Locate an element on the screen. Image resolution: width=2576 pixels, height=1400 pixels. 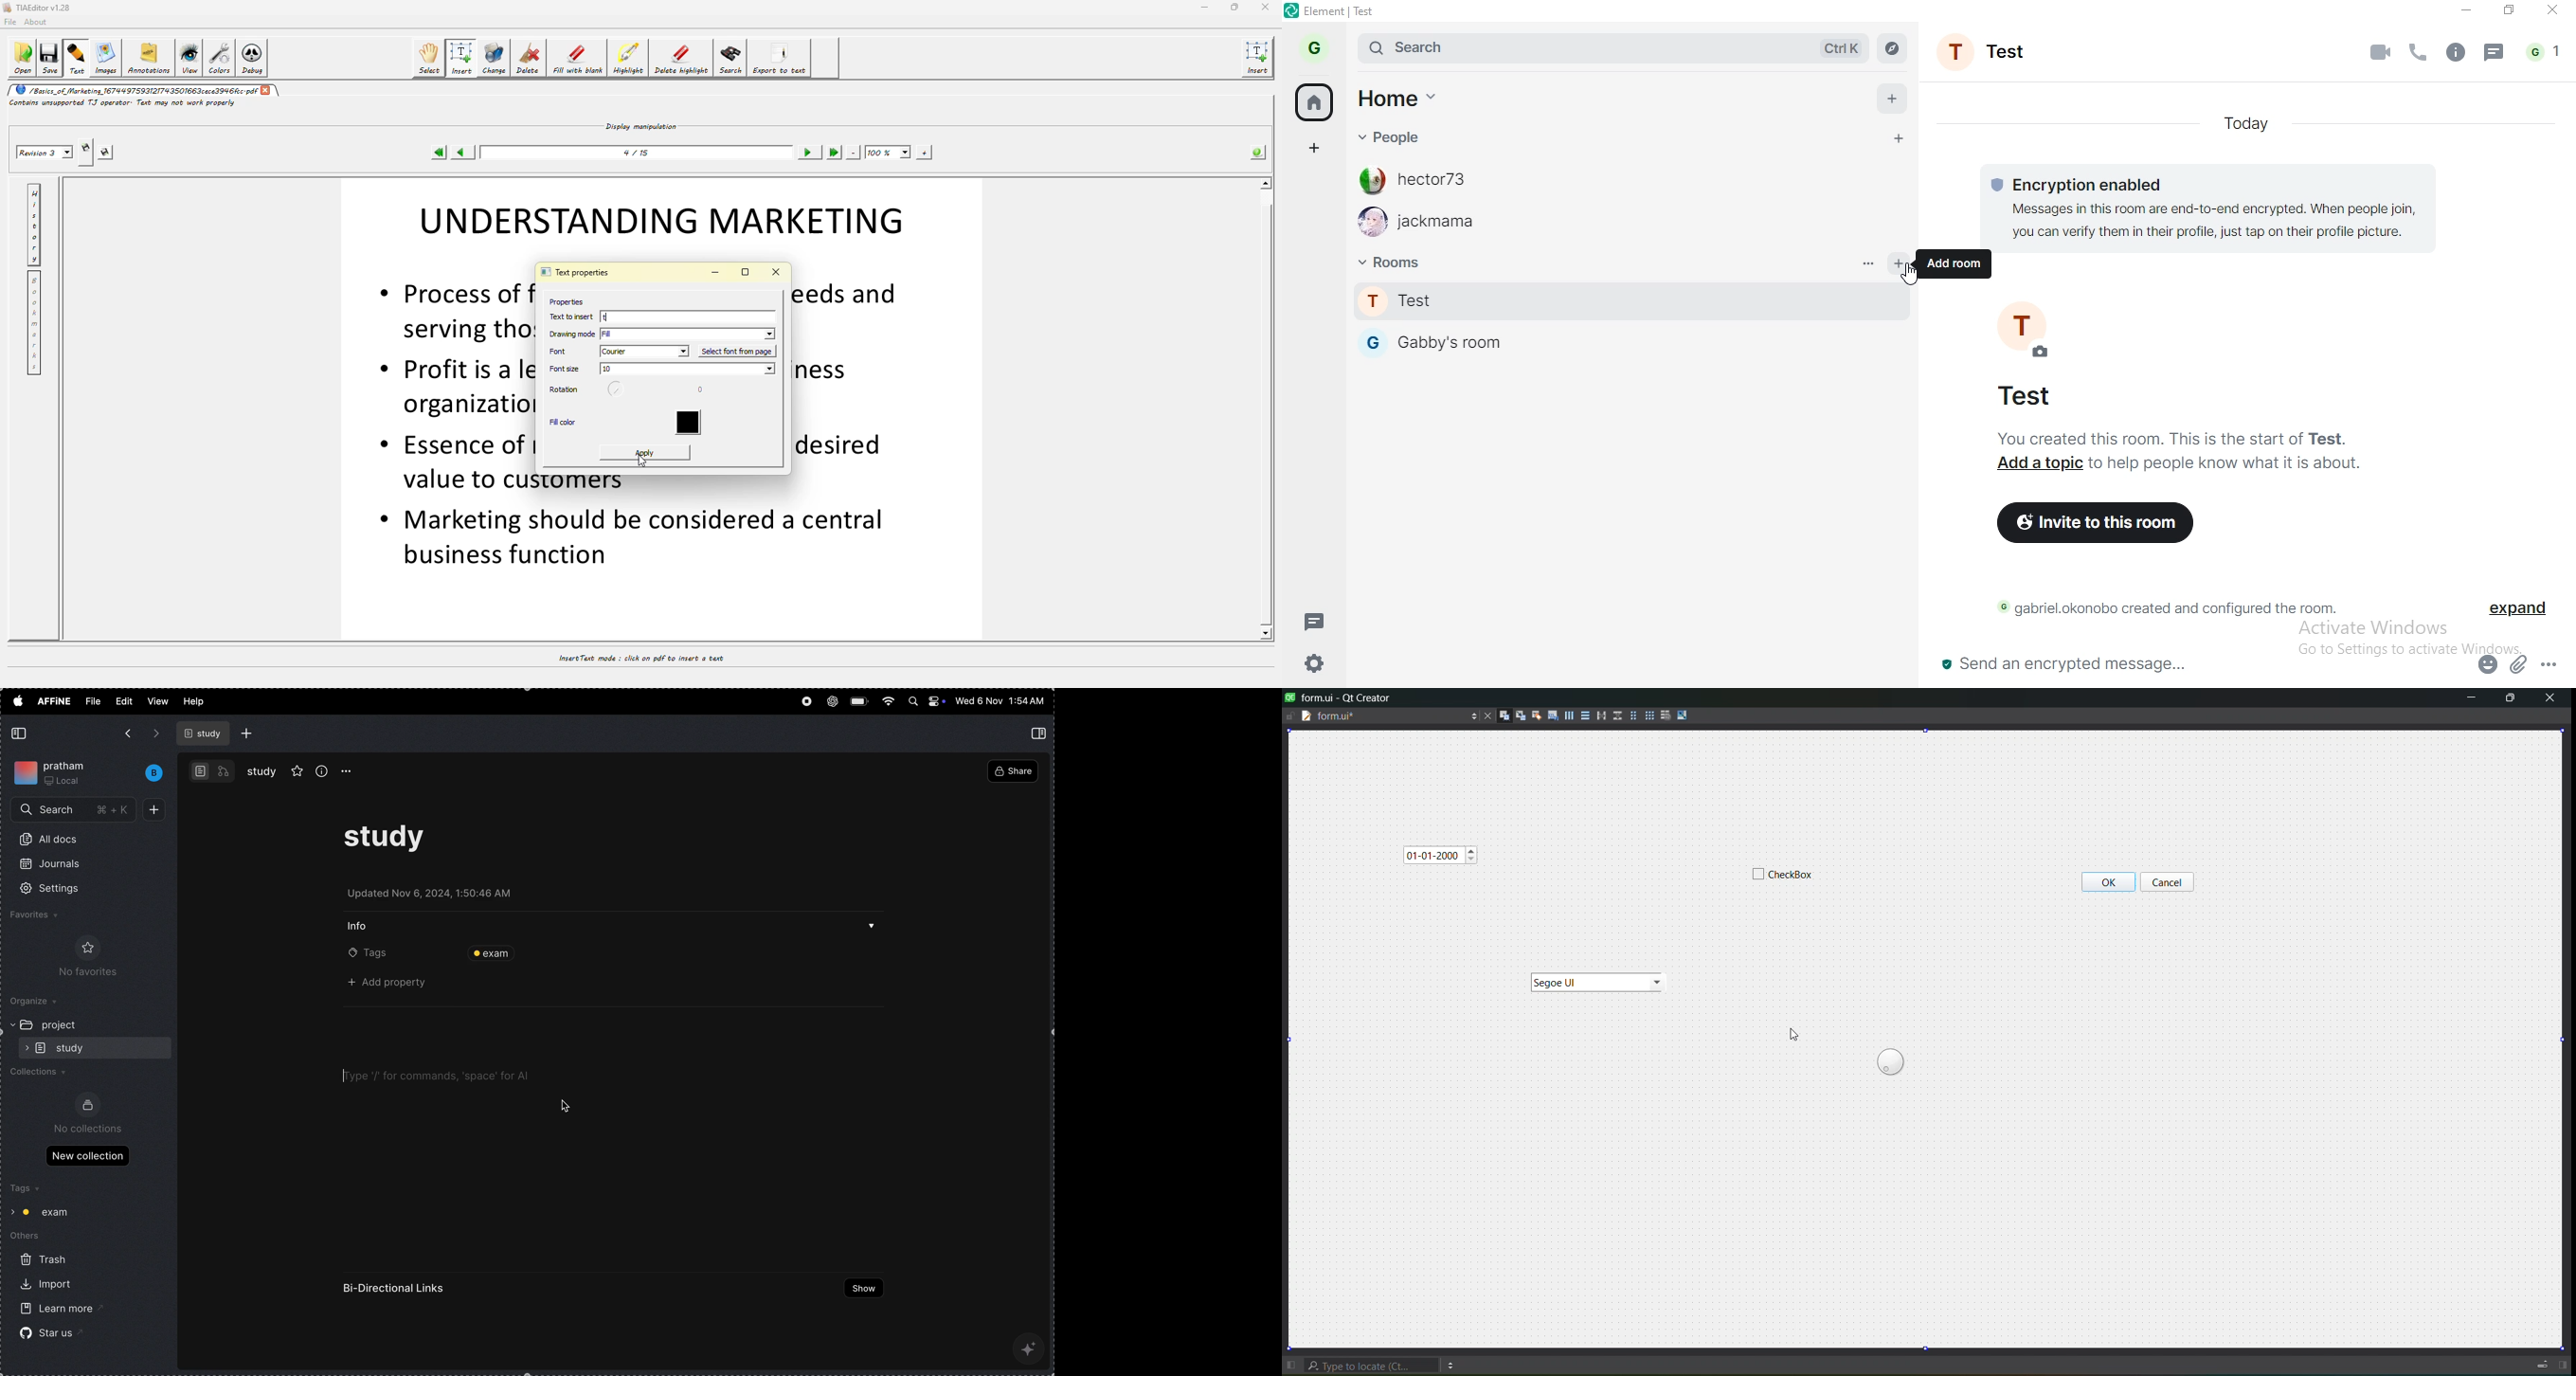
add room is located at coordinates (1900, 263).